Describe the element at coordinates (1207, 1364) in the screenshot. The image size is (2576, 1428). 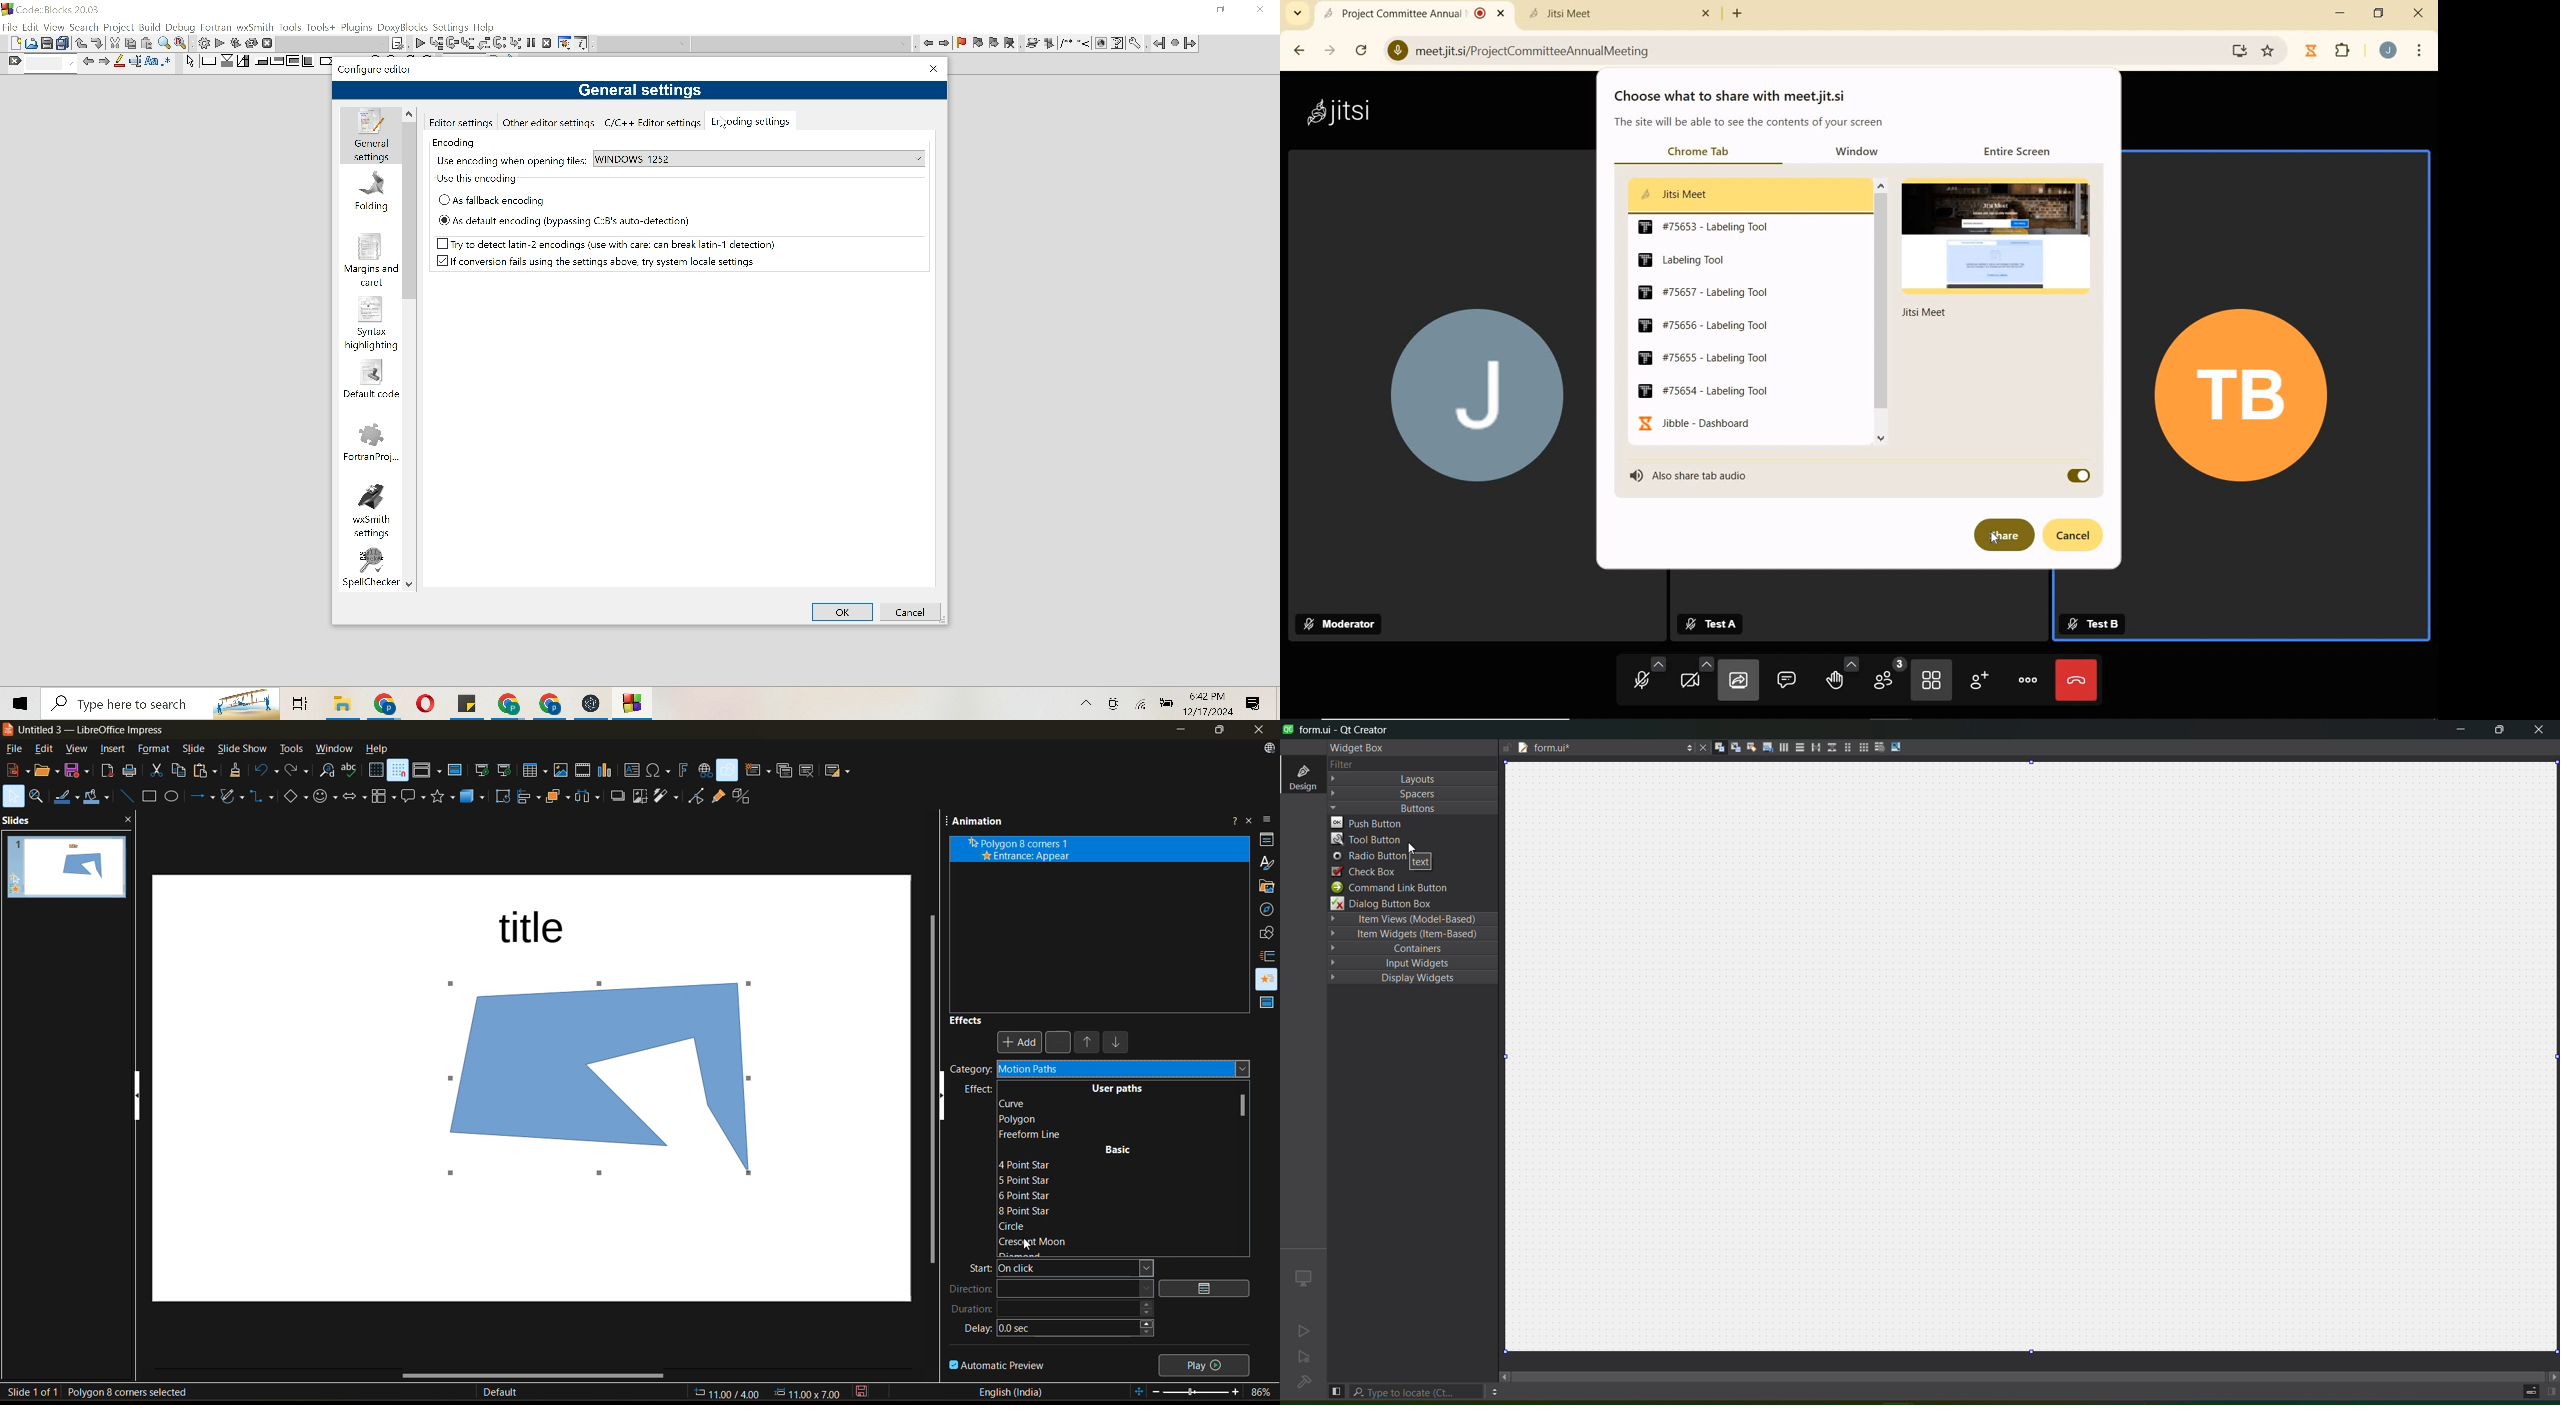
I see `play` at that location.